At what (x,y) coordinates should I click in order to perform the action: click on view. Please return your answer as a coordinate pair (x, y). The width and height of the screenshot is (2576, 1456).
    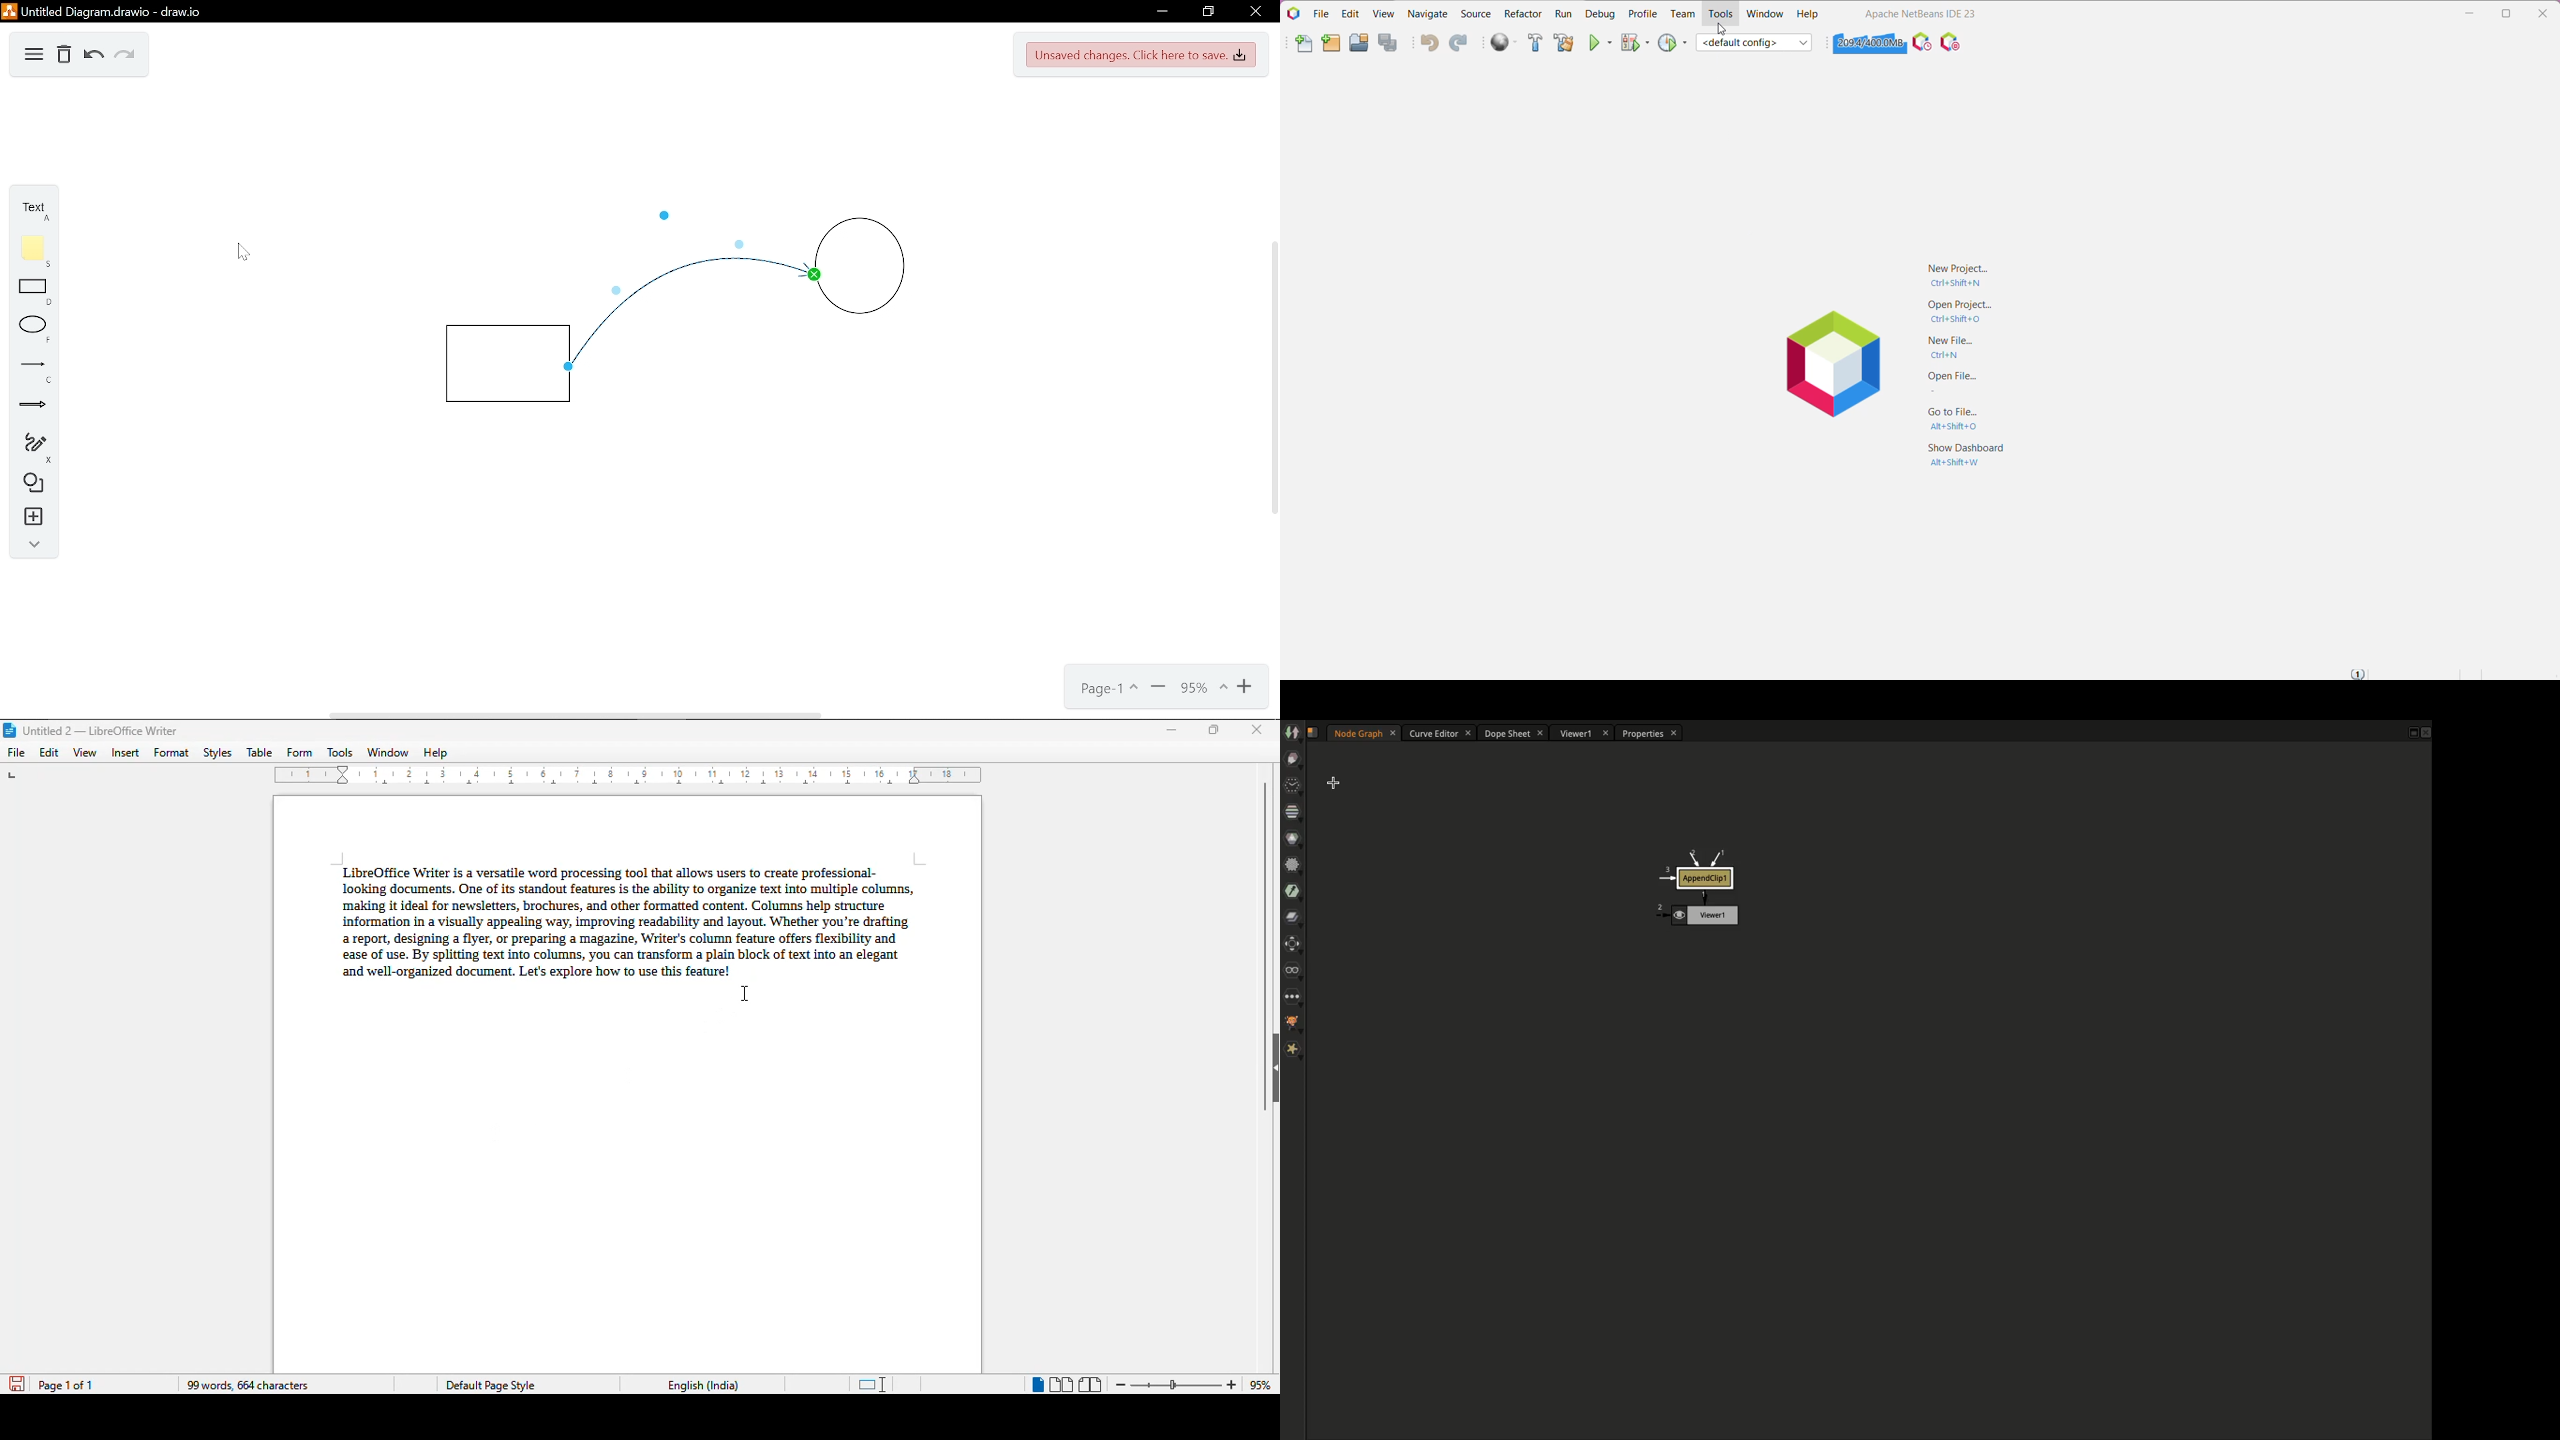
    Looking at the image, I should click on (86, 753).